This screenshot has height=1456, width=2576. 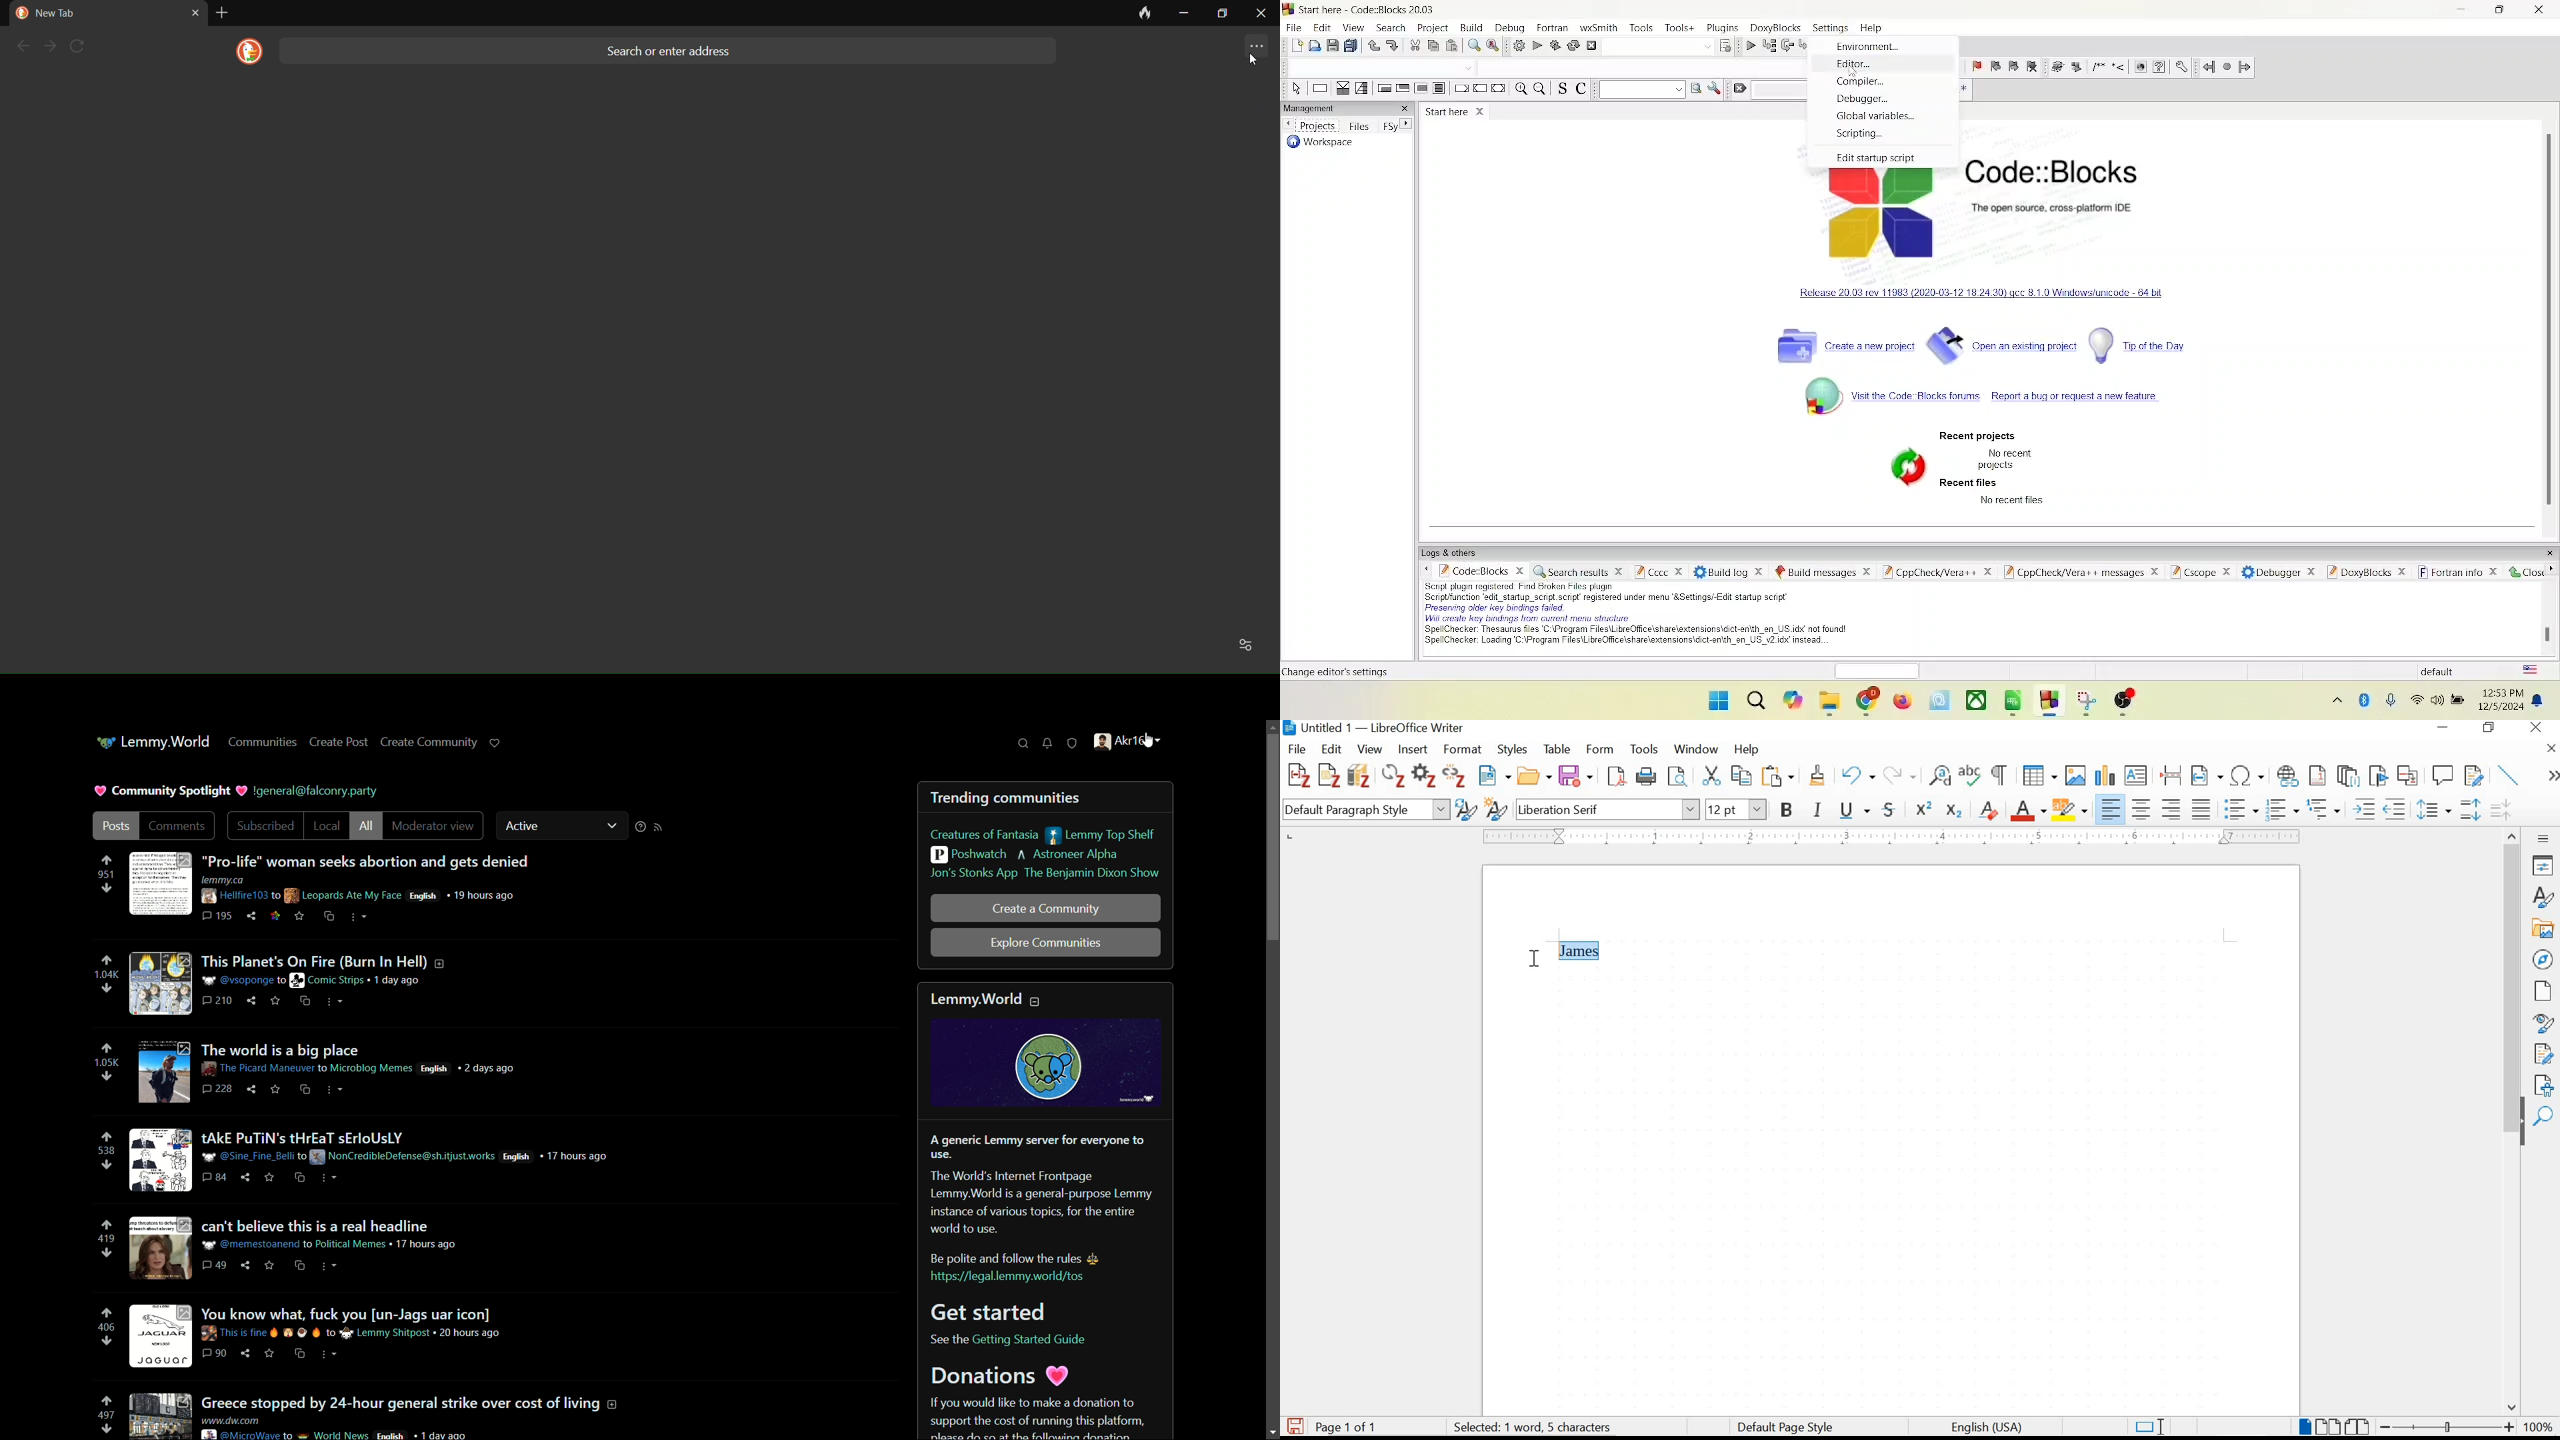 What do you see at coordinates (1695, 751) in the screenshot?
I see `window` at bounding box center [1695, 751].